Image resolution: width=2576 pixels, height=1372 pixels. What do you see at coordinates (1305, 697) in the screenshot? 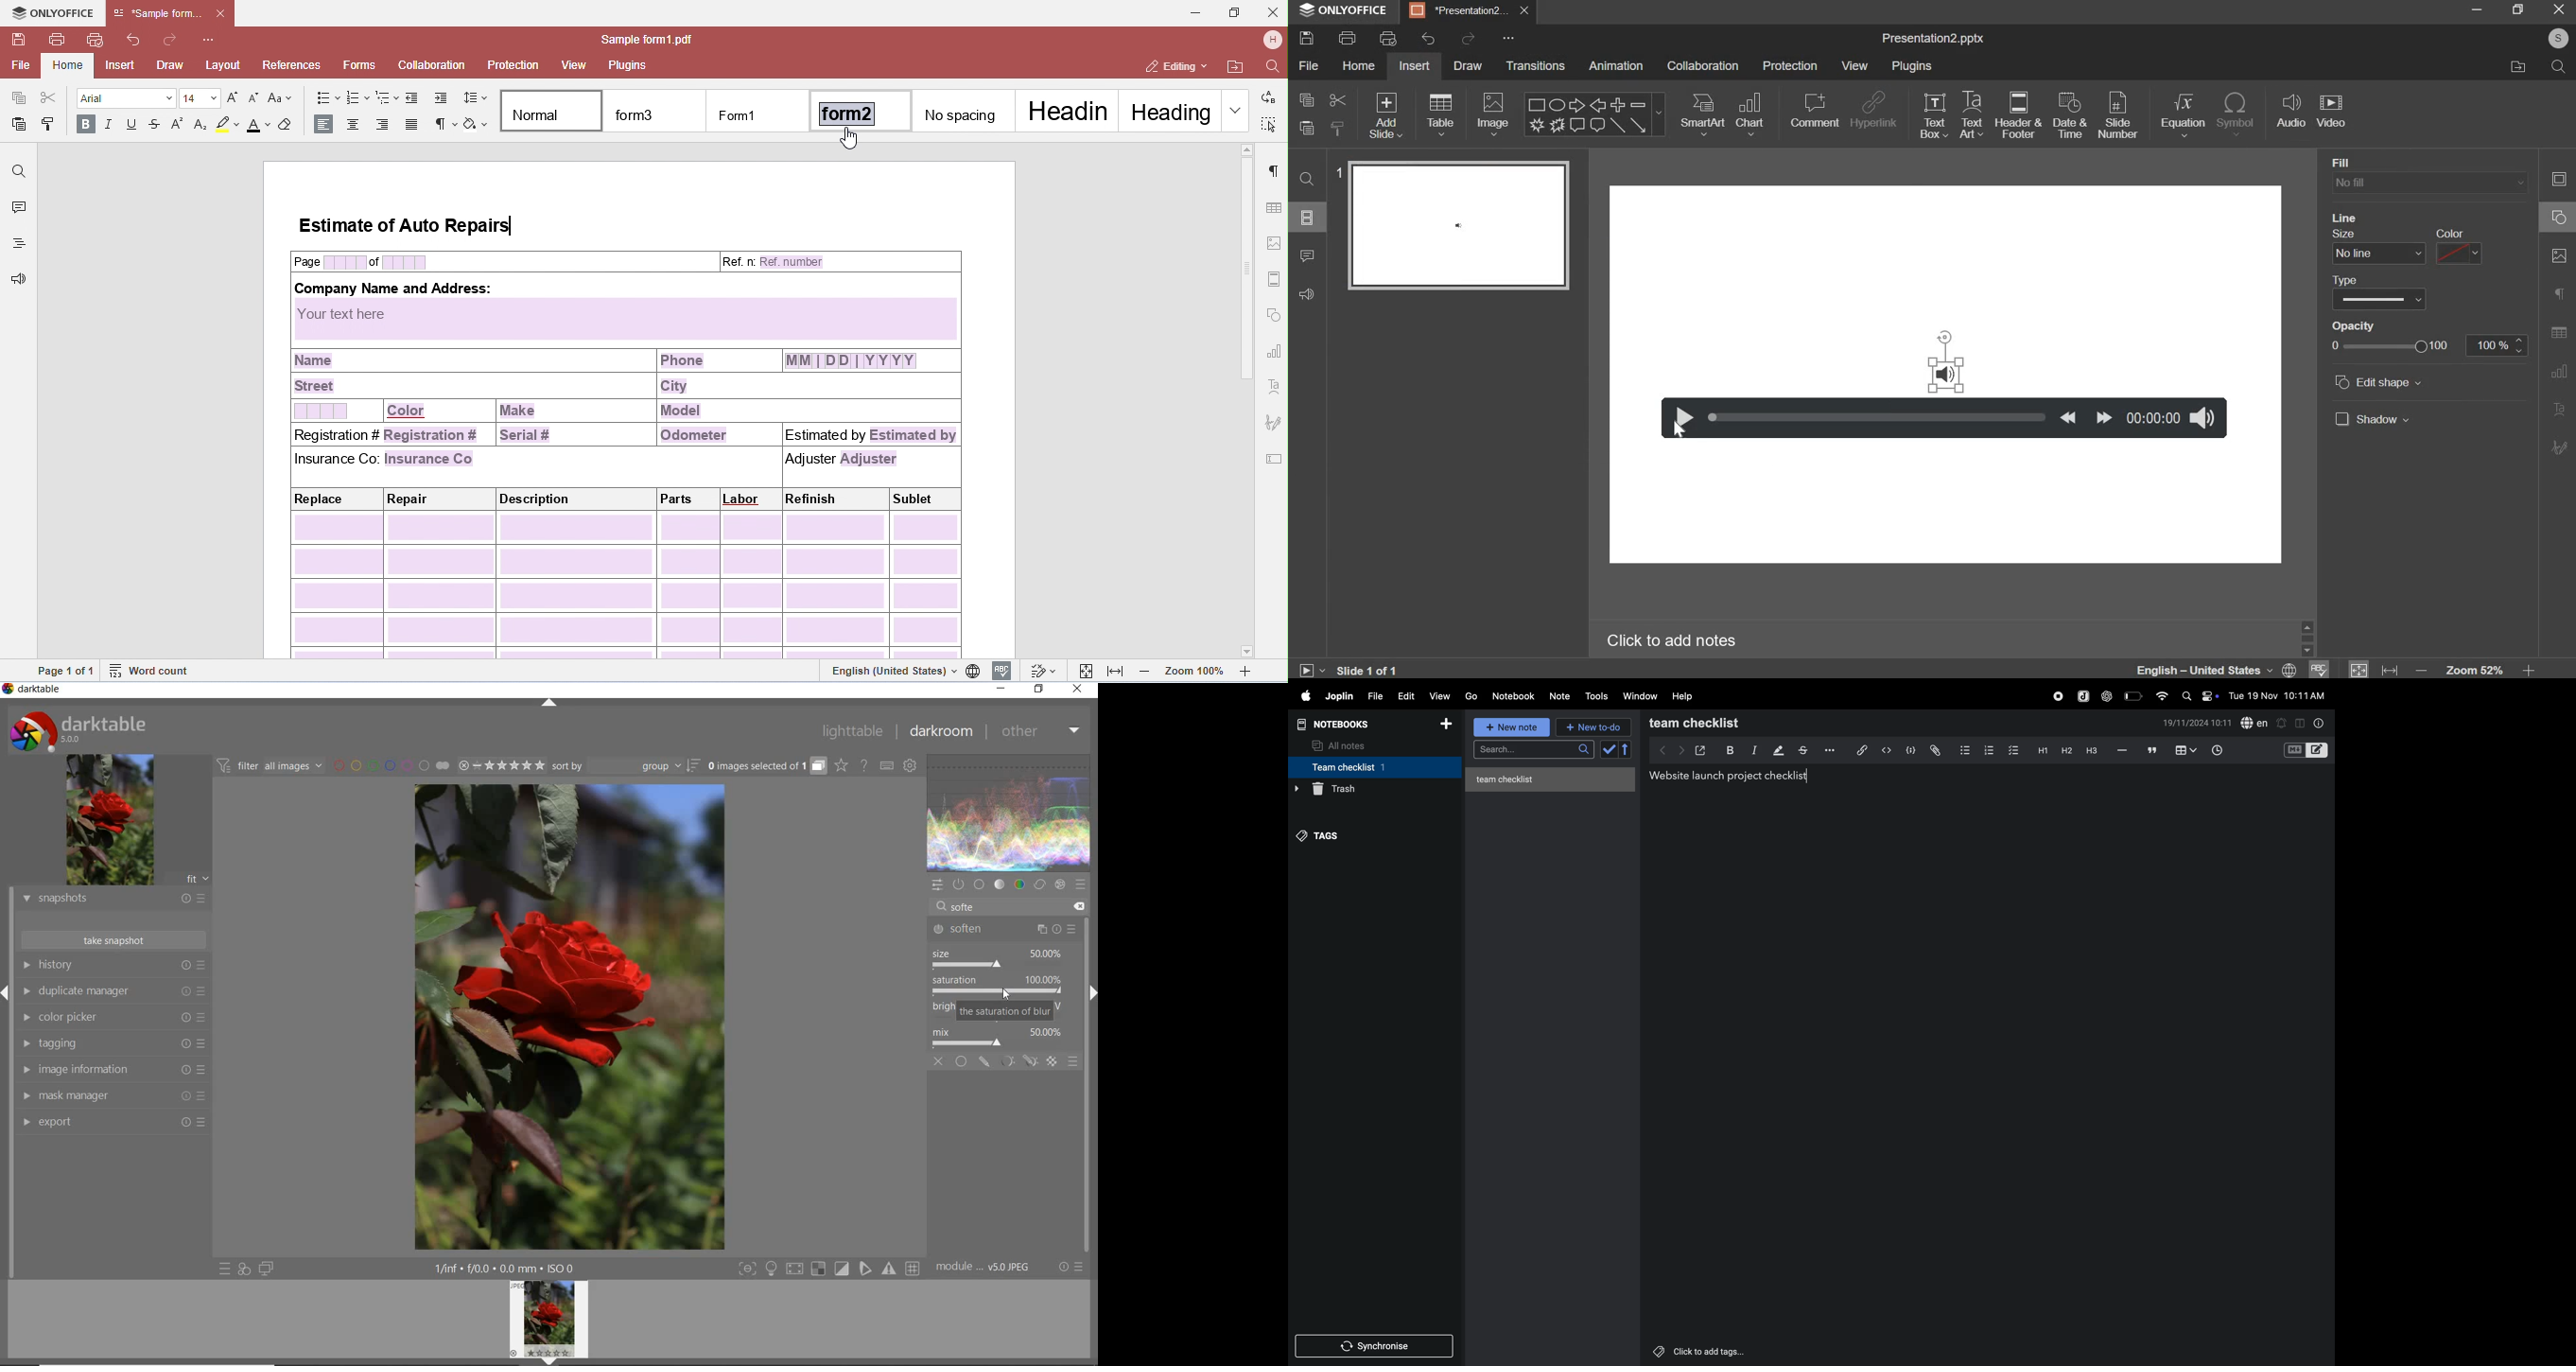
I see `apple menu` at bounding box center [1305, 697].